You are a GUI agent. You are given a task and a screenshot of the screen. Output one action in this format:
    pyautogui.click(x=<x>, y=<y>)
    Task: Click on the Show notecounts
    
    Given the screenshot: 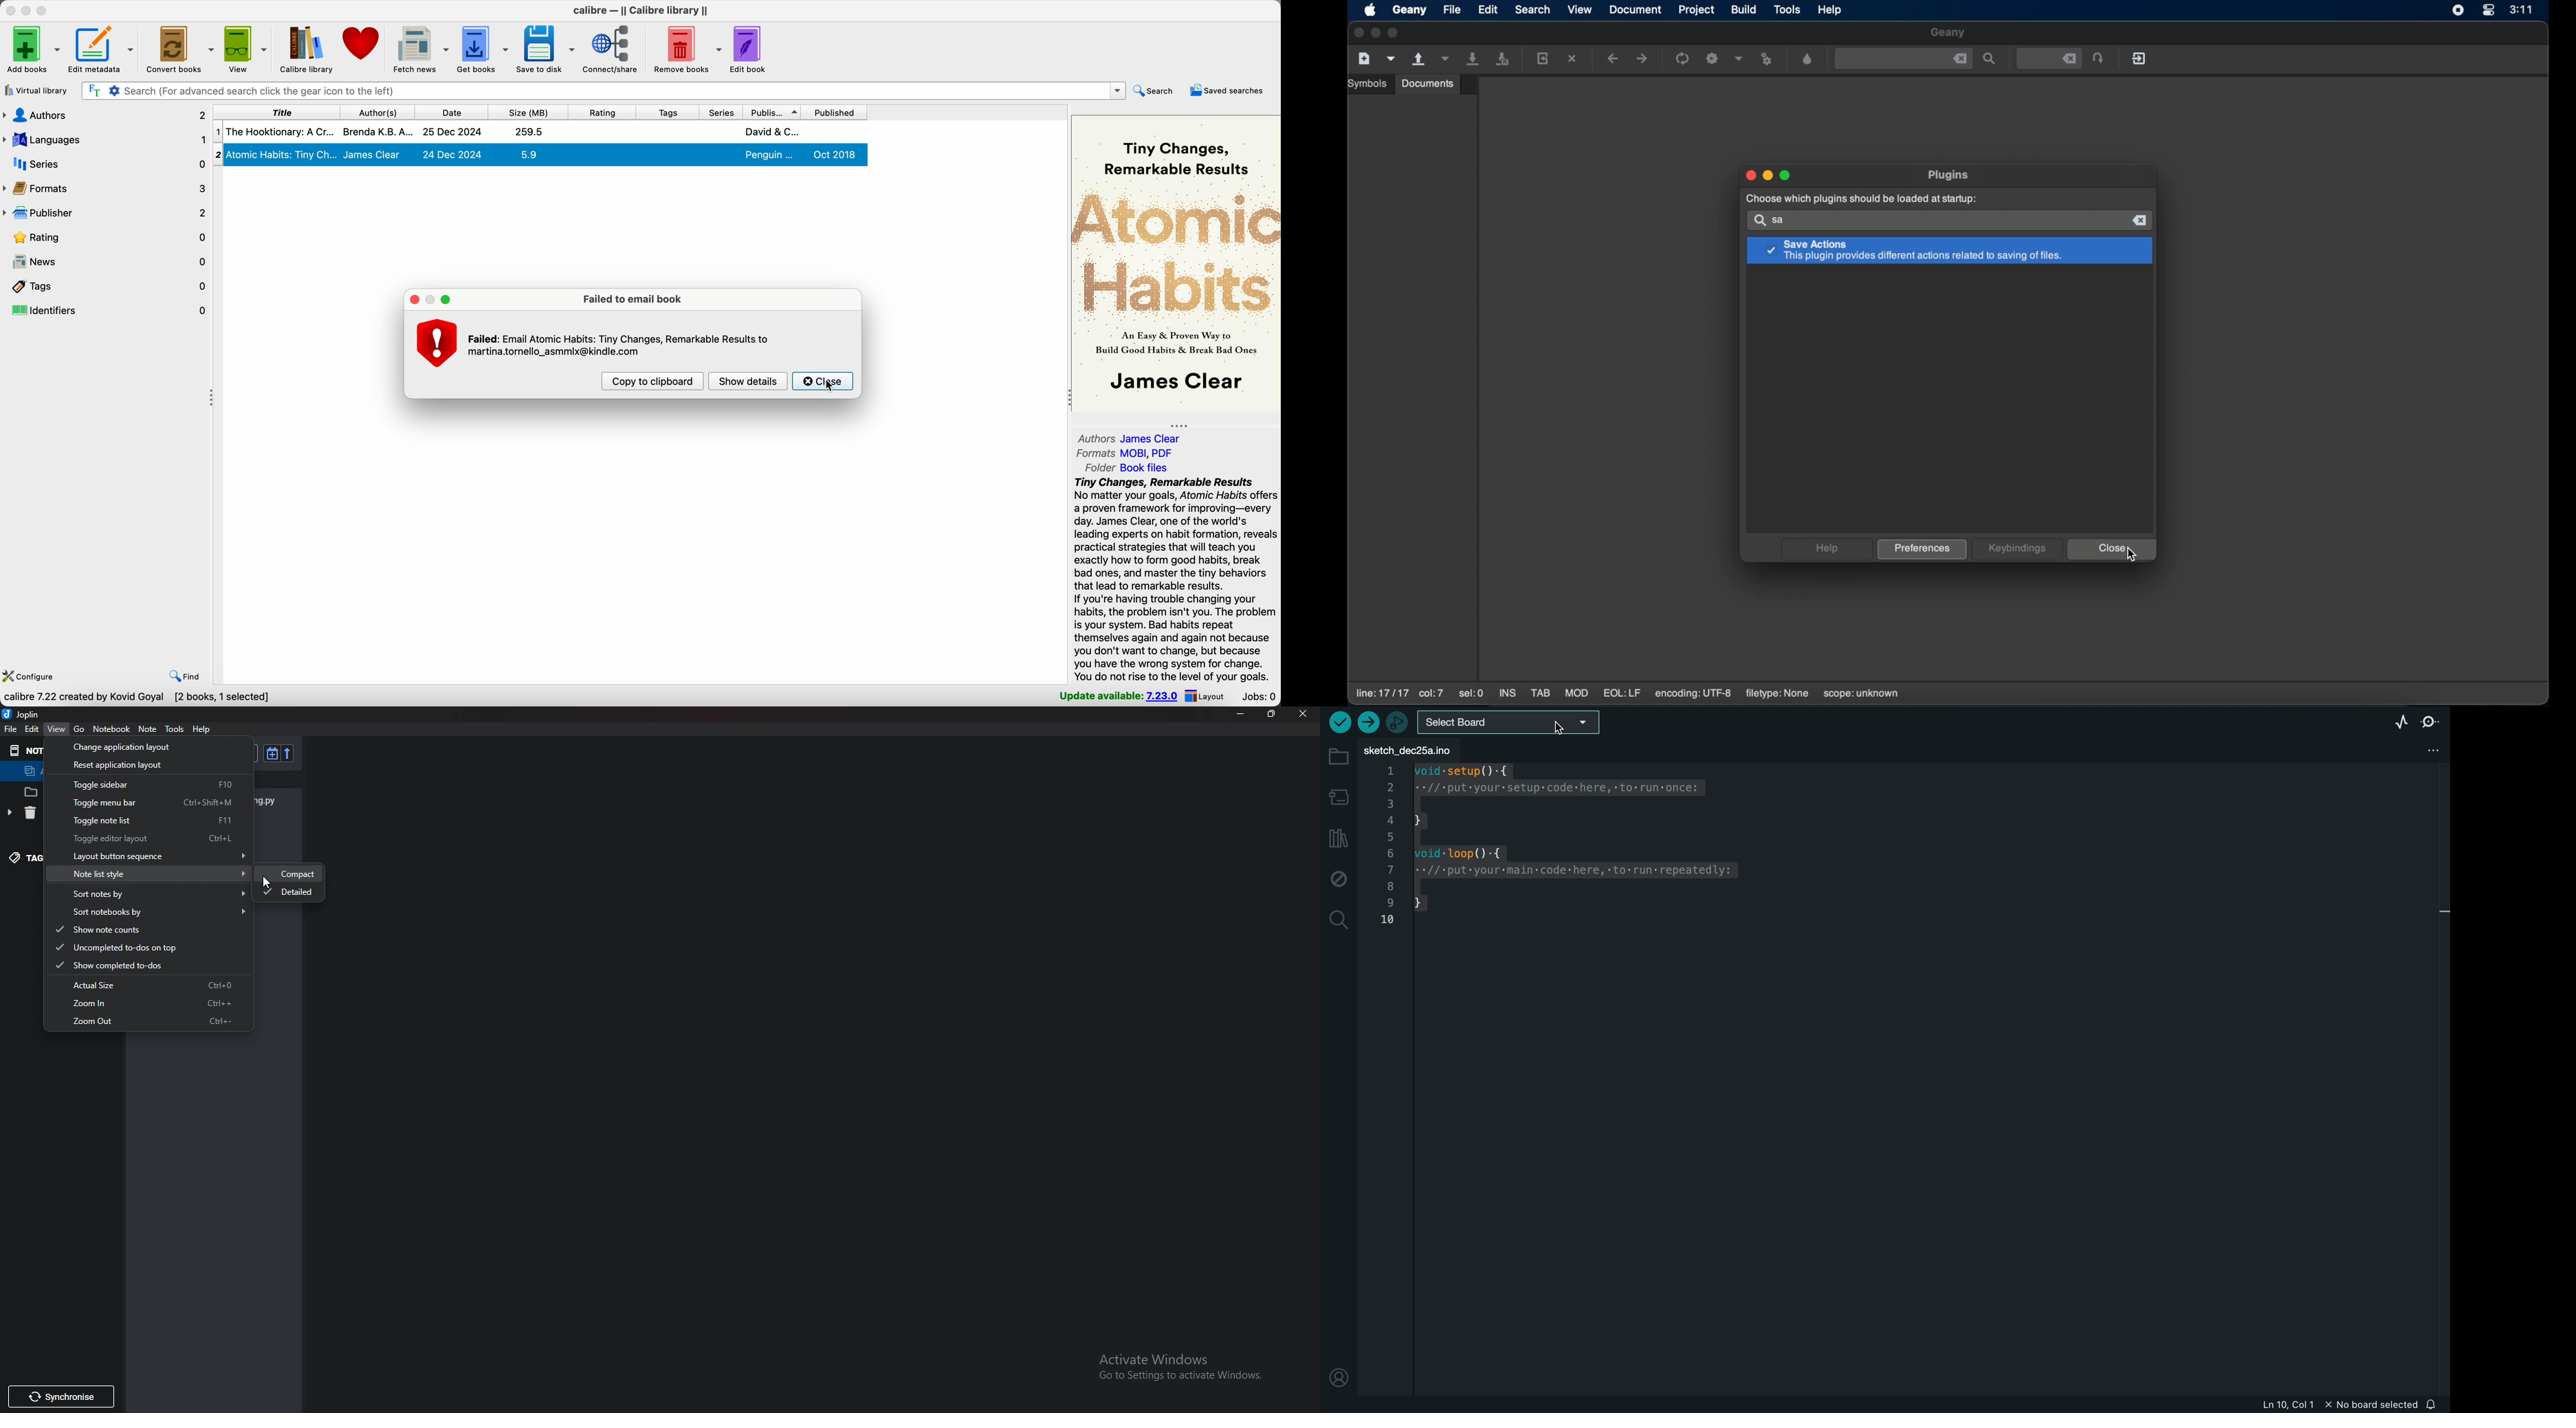 What is the action you would take?
    pyautogui.click(x=144, y=928)
    